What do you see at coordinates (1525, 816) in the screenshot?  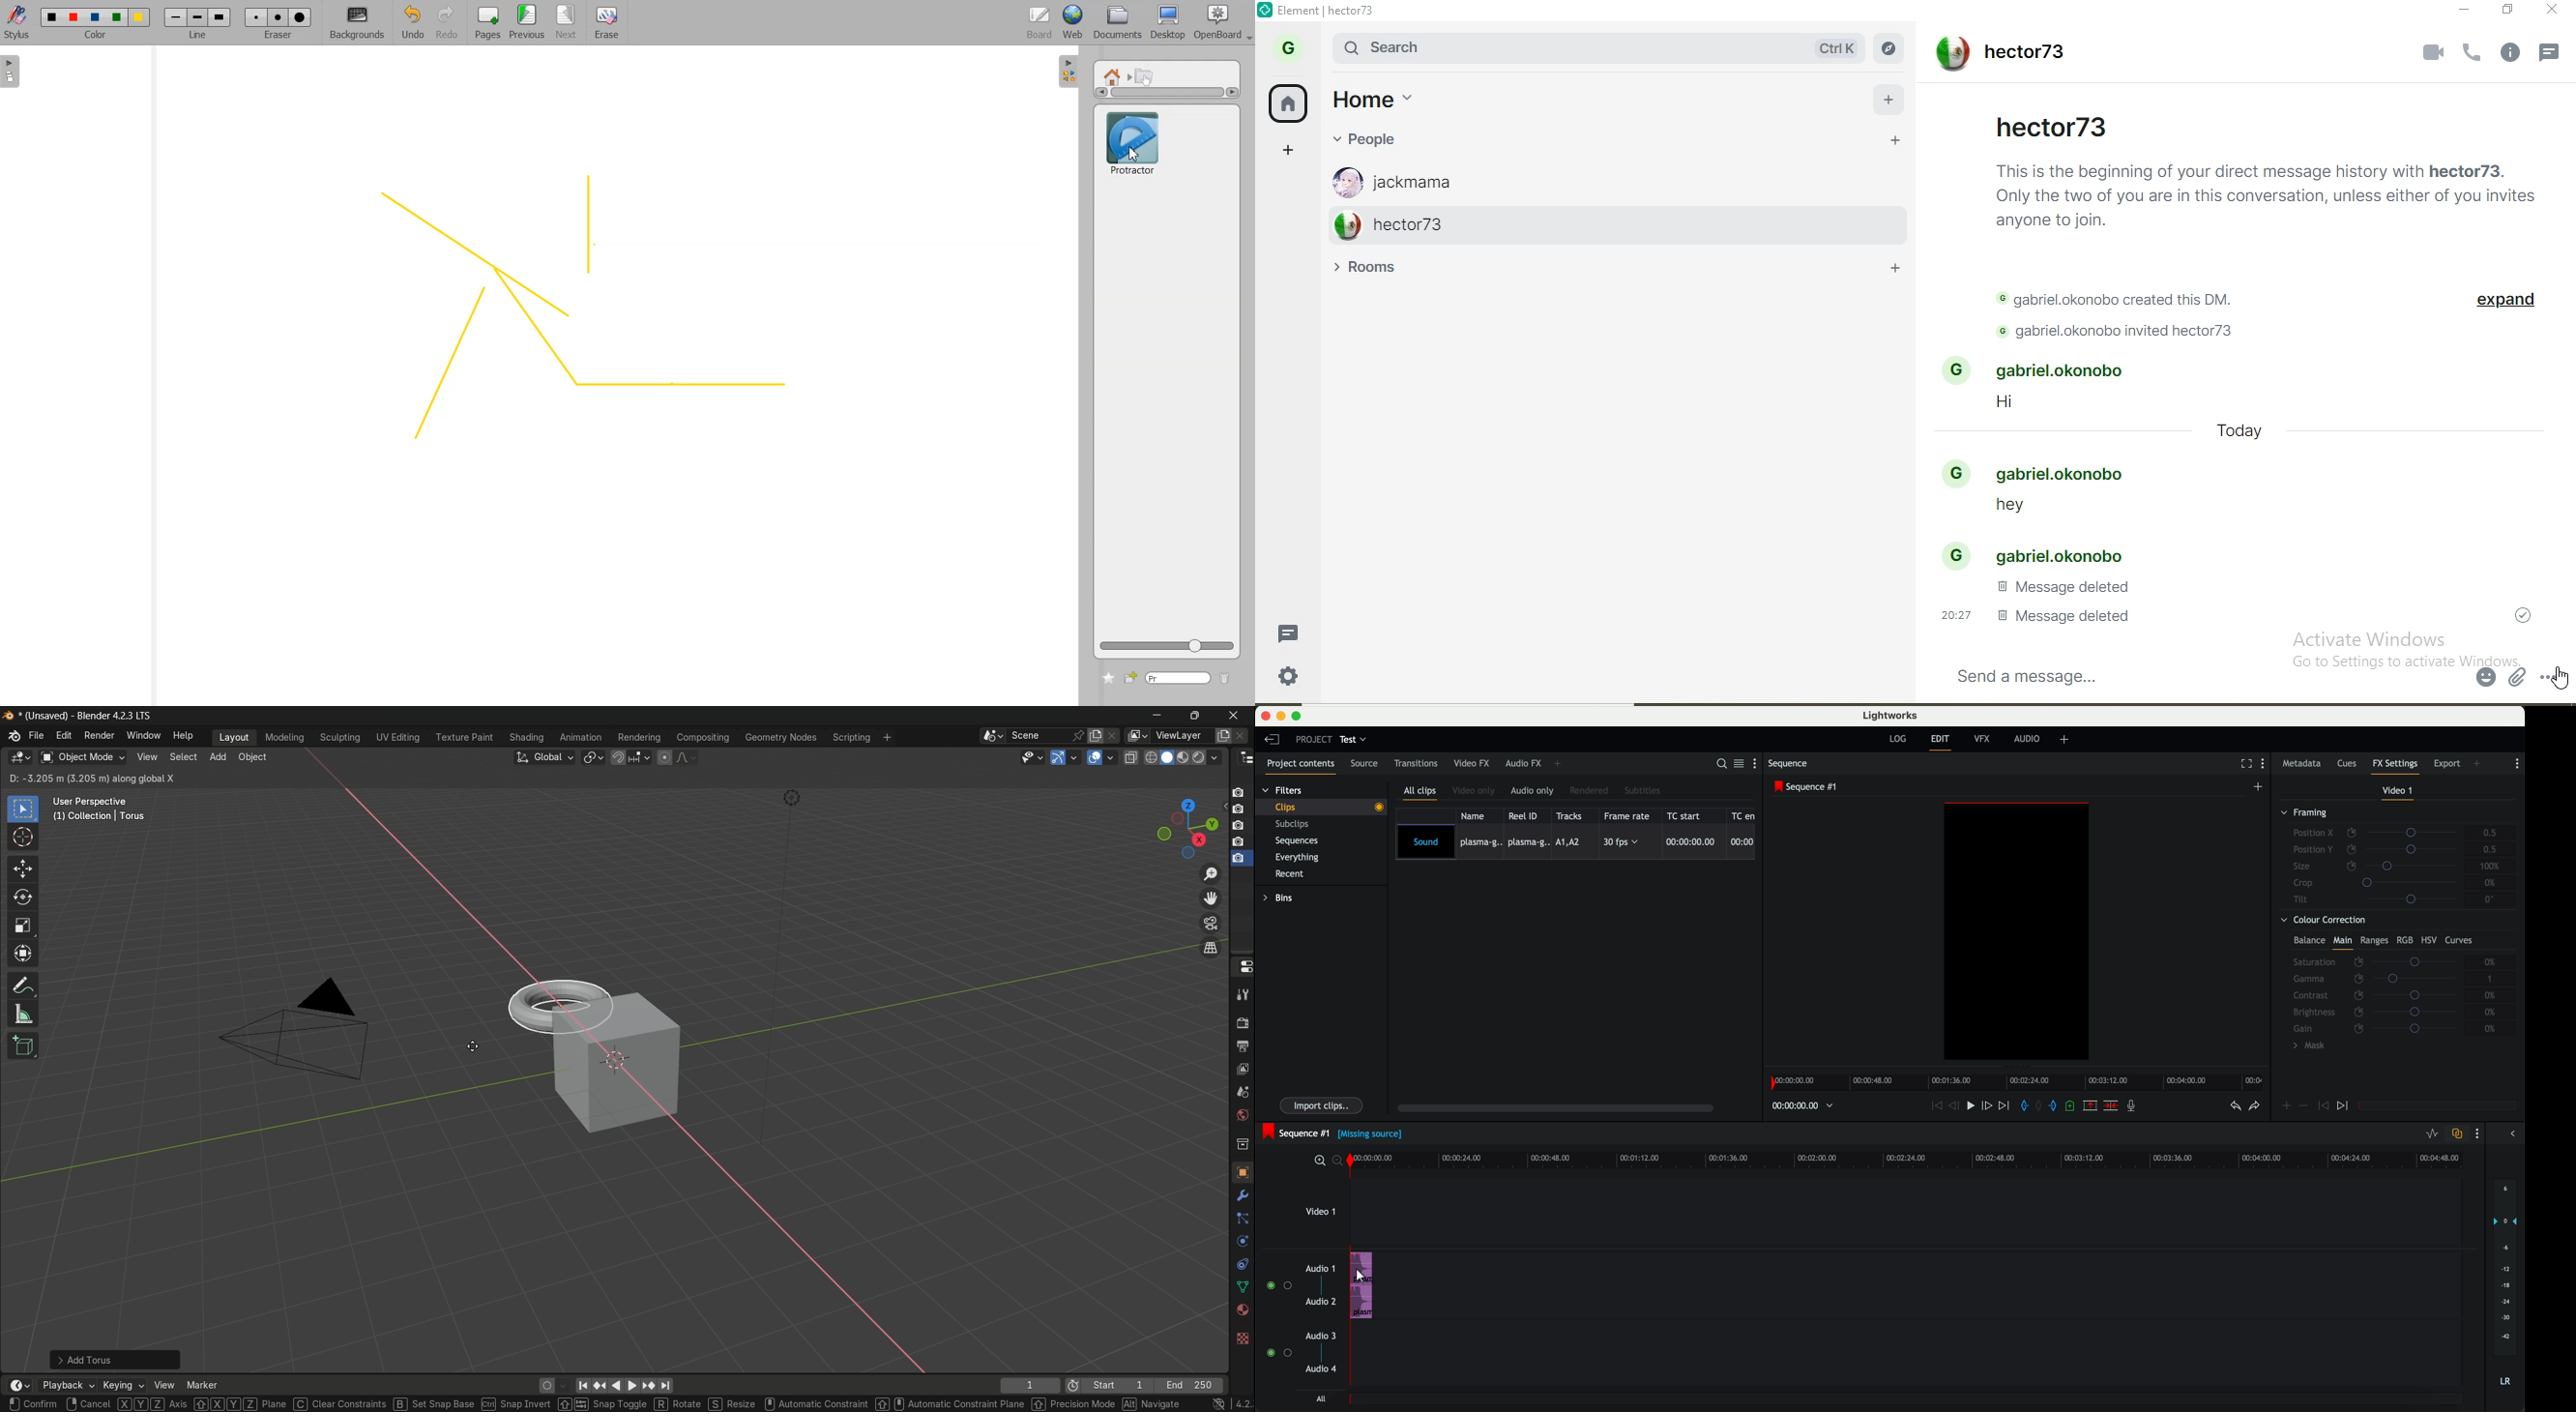 I see `reel ID` at bounding box center [1525, 816].